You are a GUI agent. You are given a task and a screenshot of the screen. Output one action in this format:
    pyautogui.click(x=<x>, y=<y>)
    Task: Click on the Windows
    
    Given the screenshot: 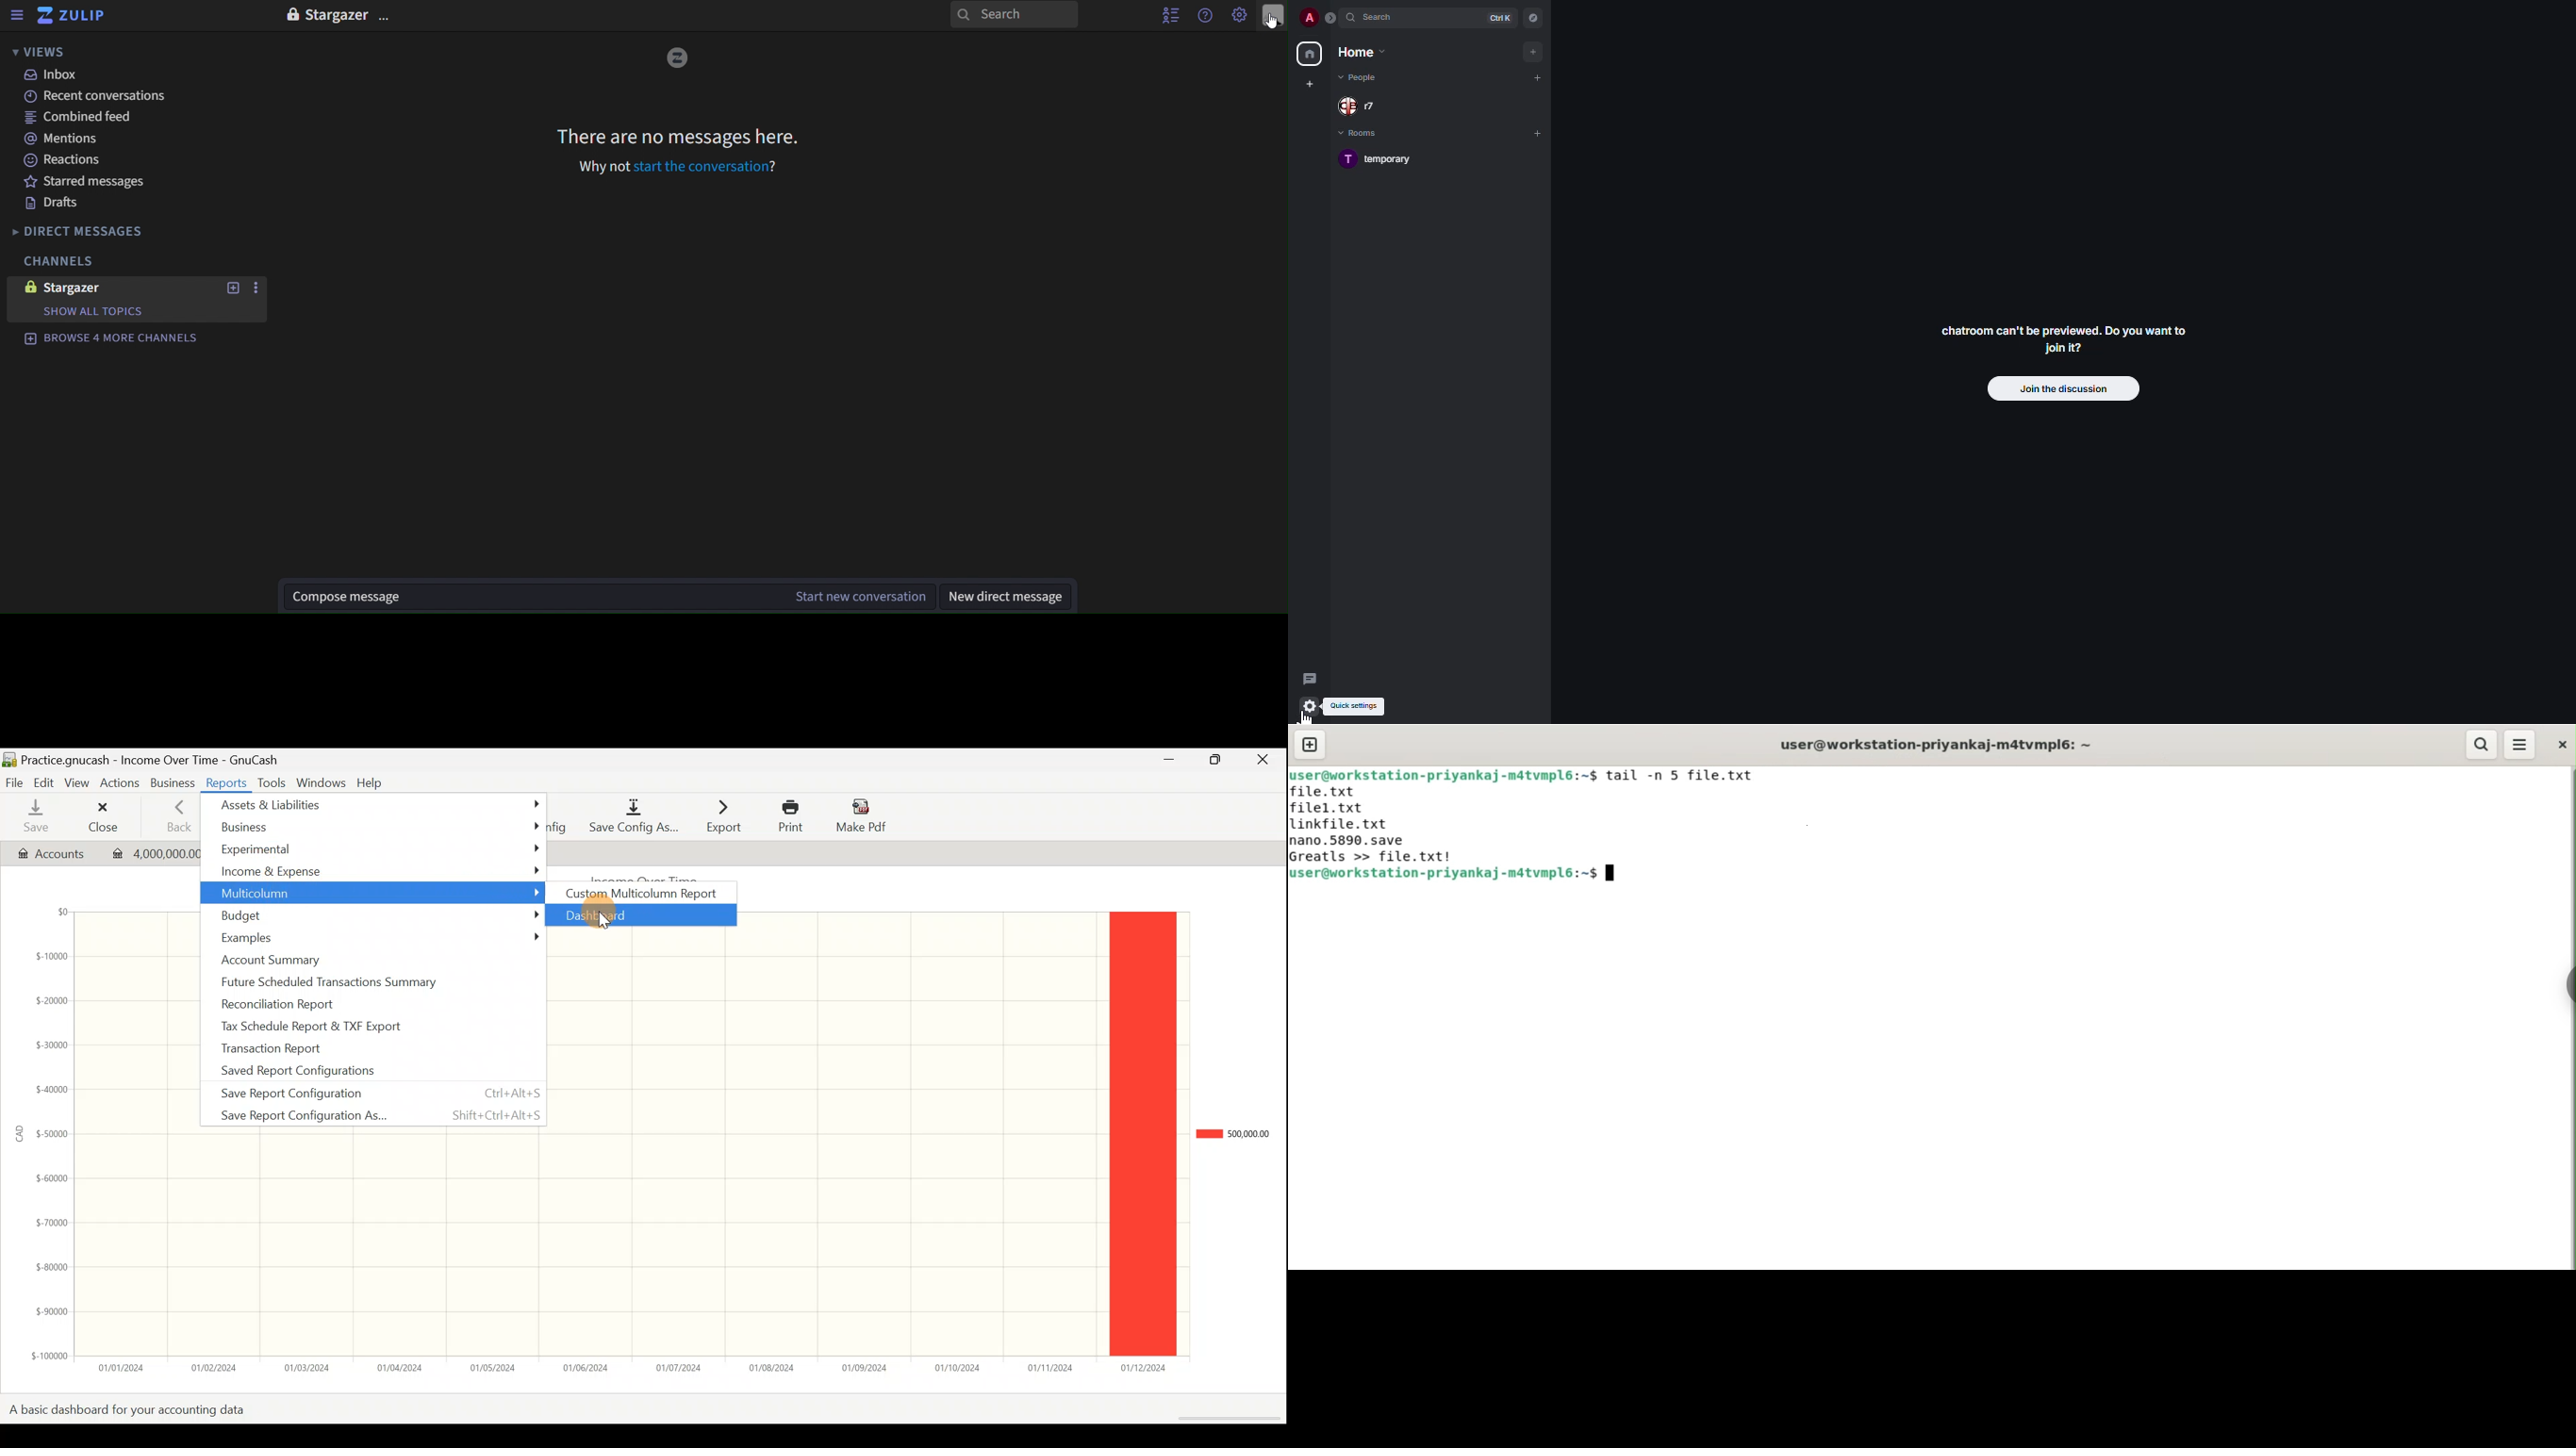 What is the action you would take?
    pyautogui.click(x=321, y=782)
    